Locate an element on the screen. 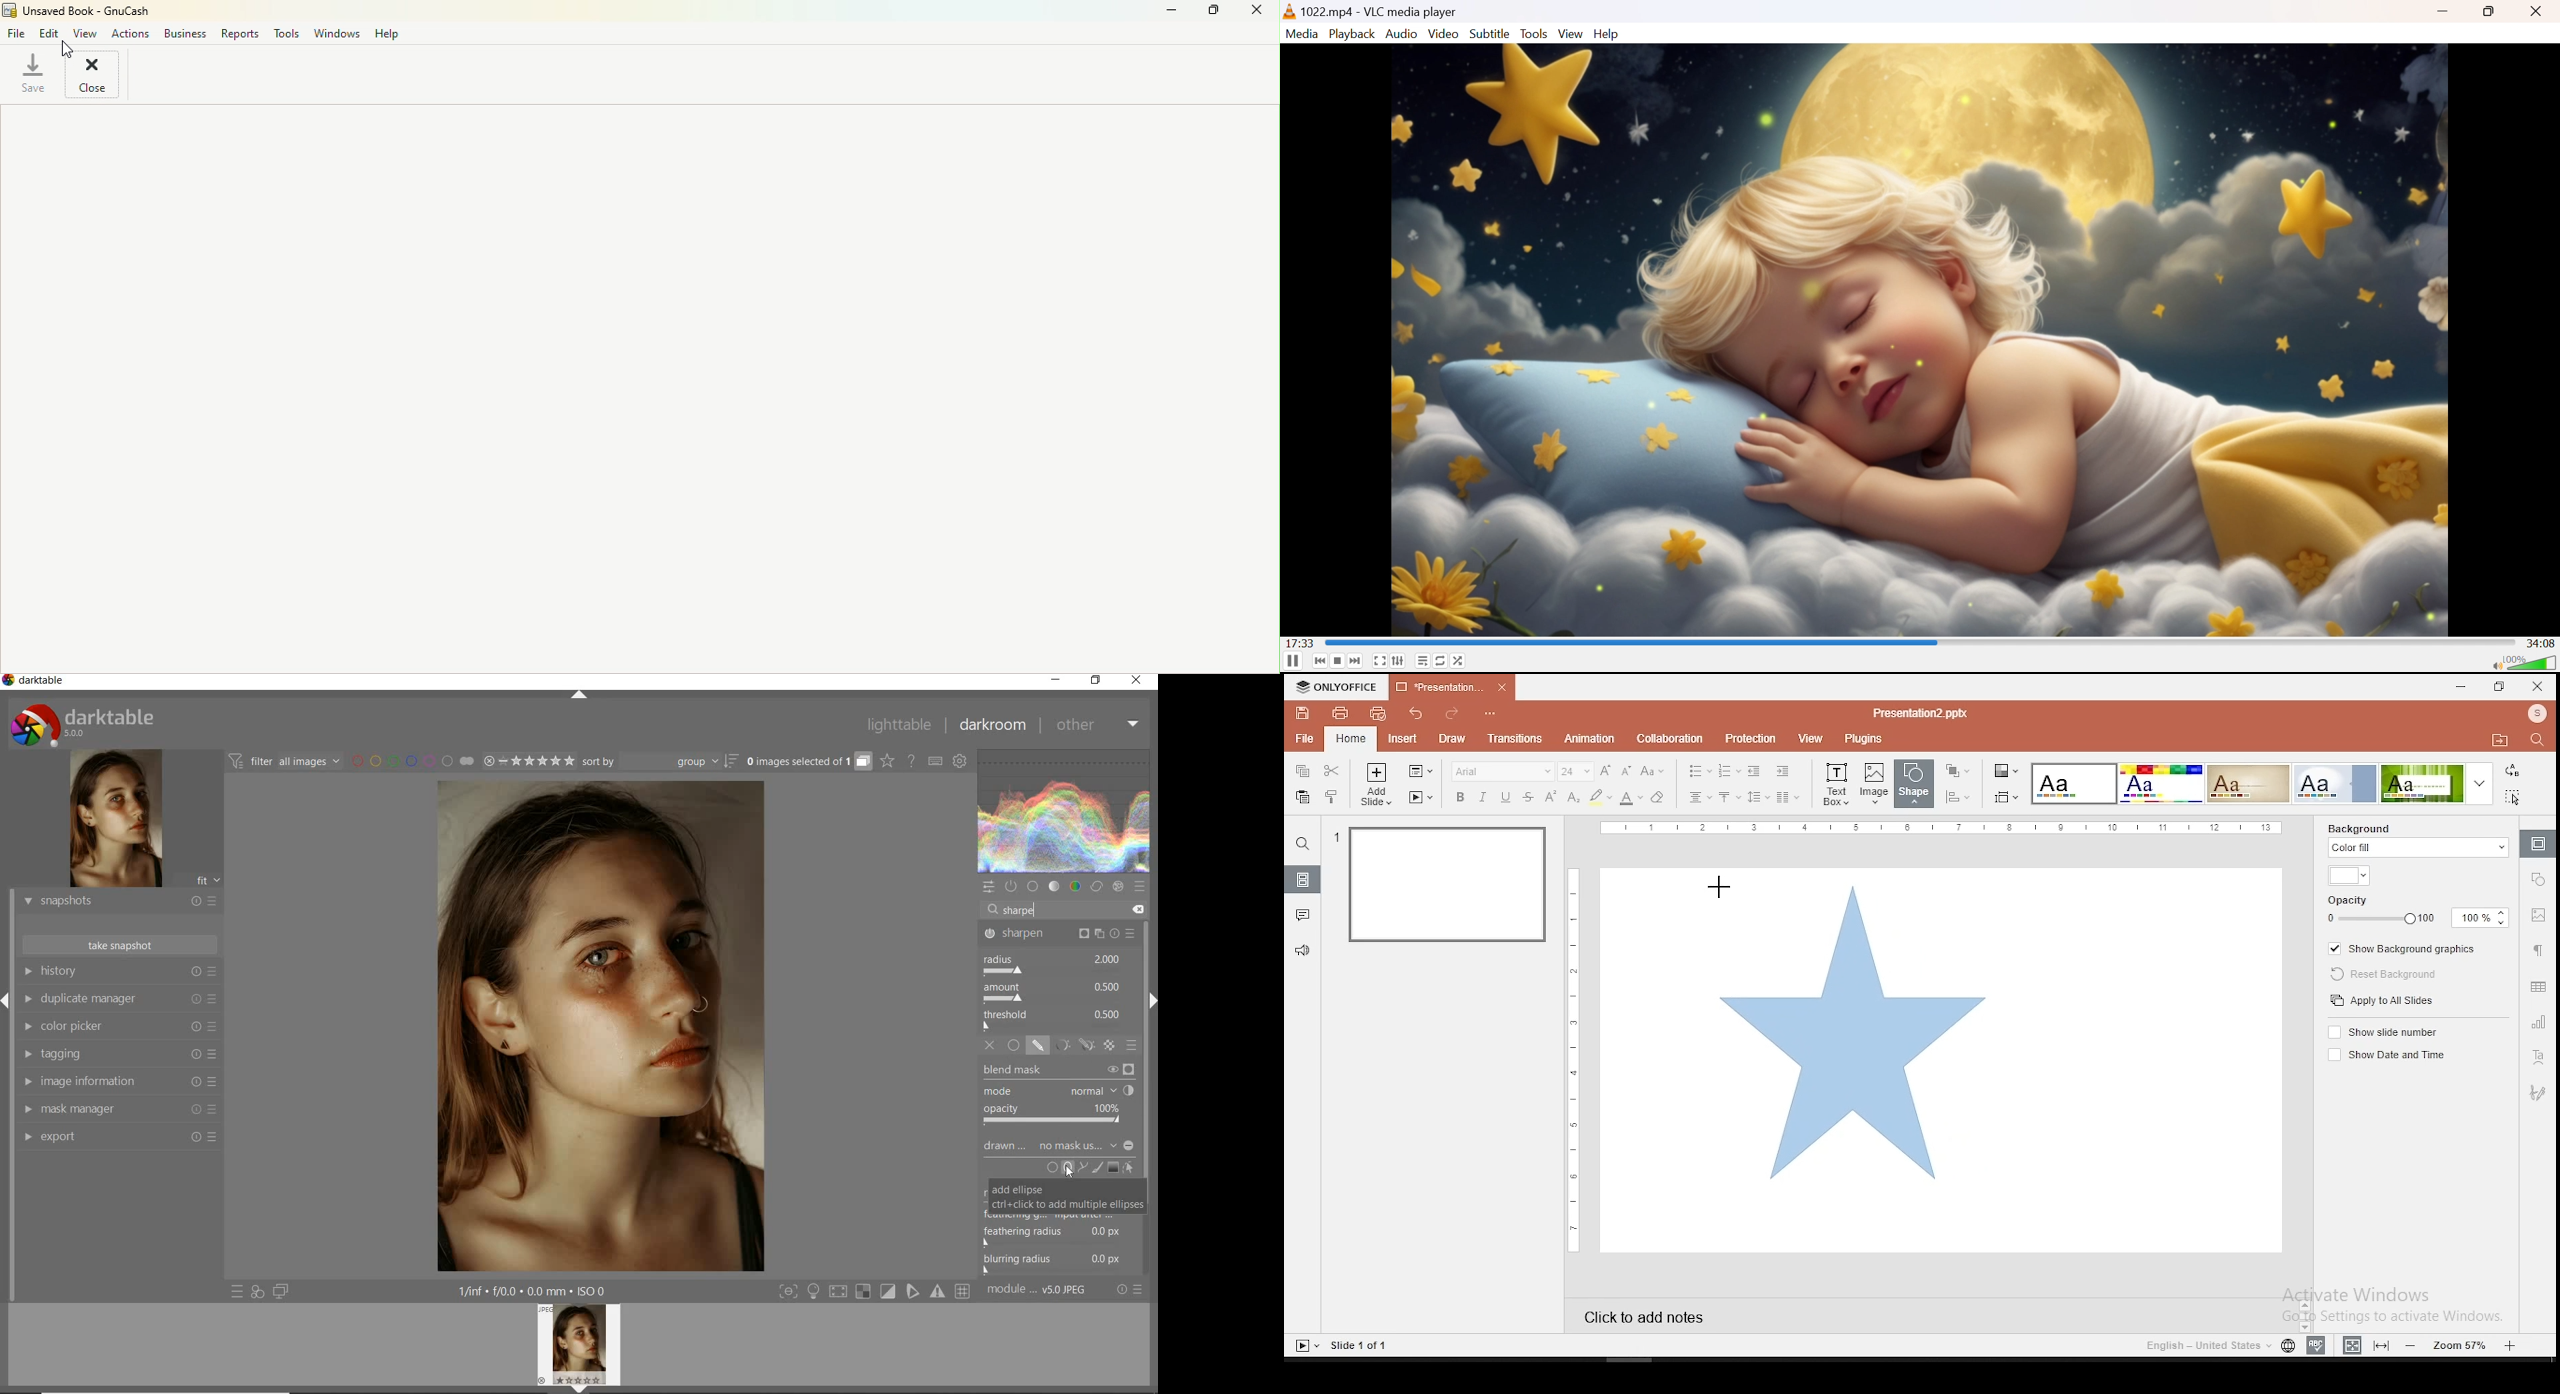 The width and height of the screenshot is (2576, 1400). seek bar is located at coordinates (1631, 643).